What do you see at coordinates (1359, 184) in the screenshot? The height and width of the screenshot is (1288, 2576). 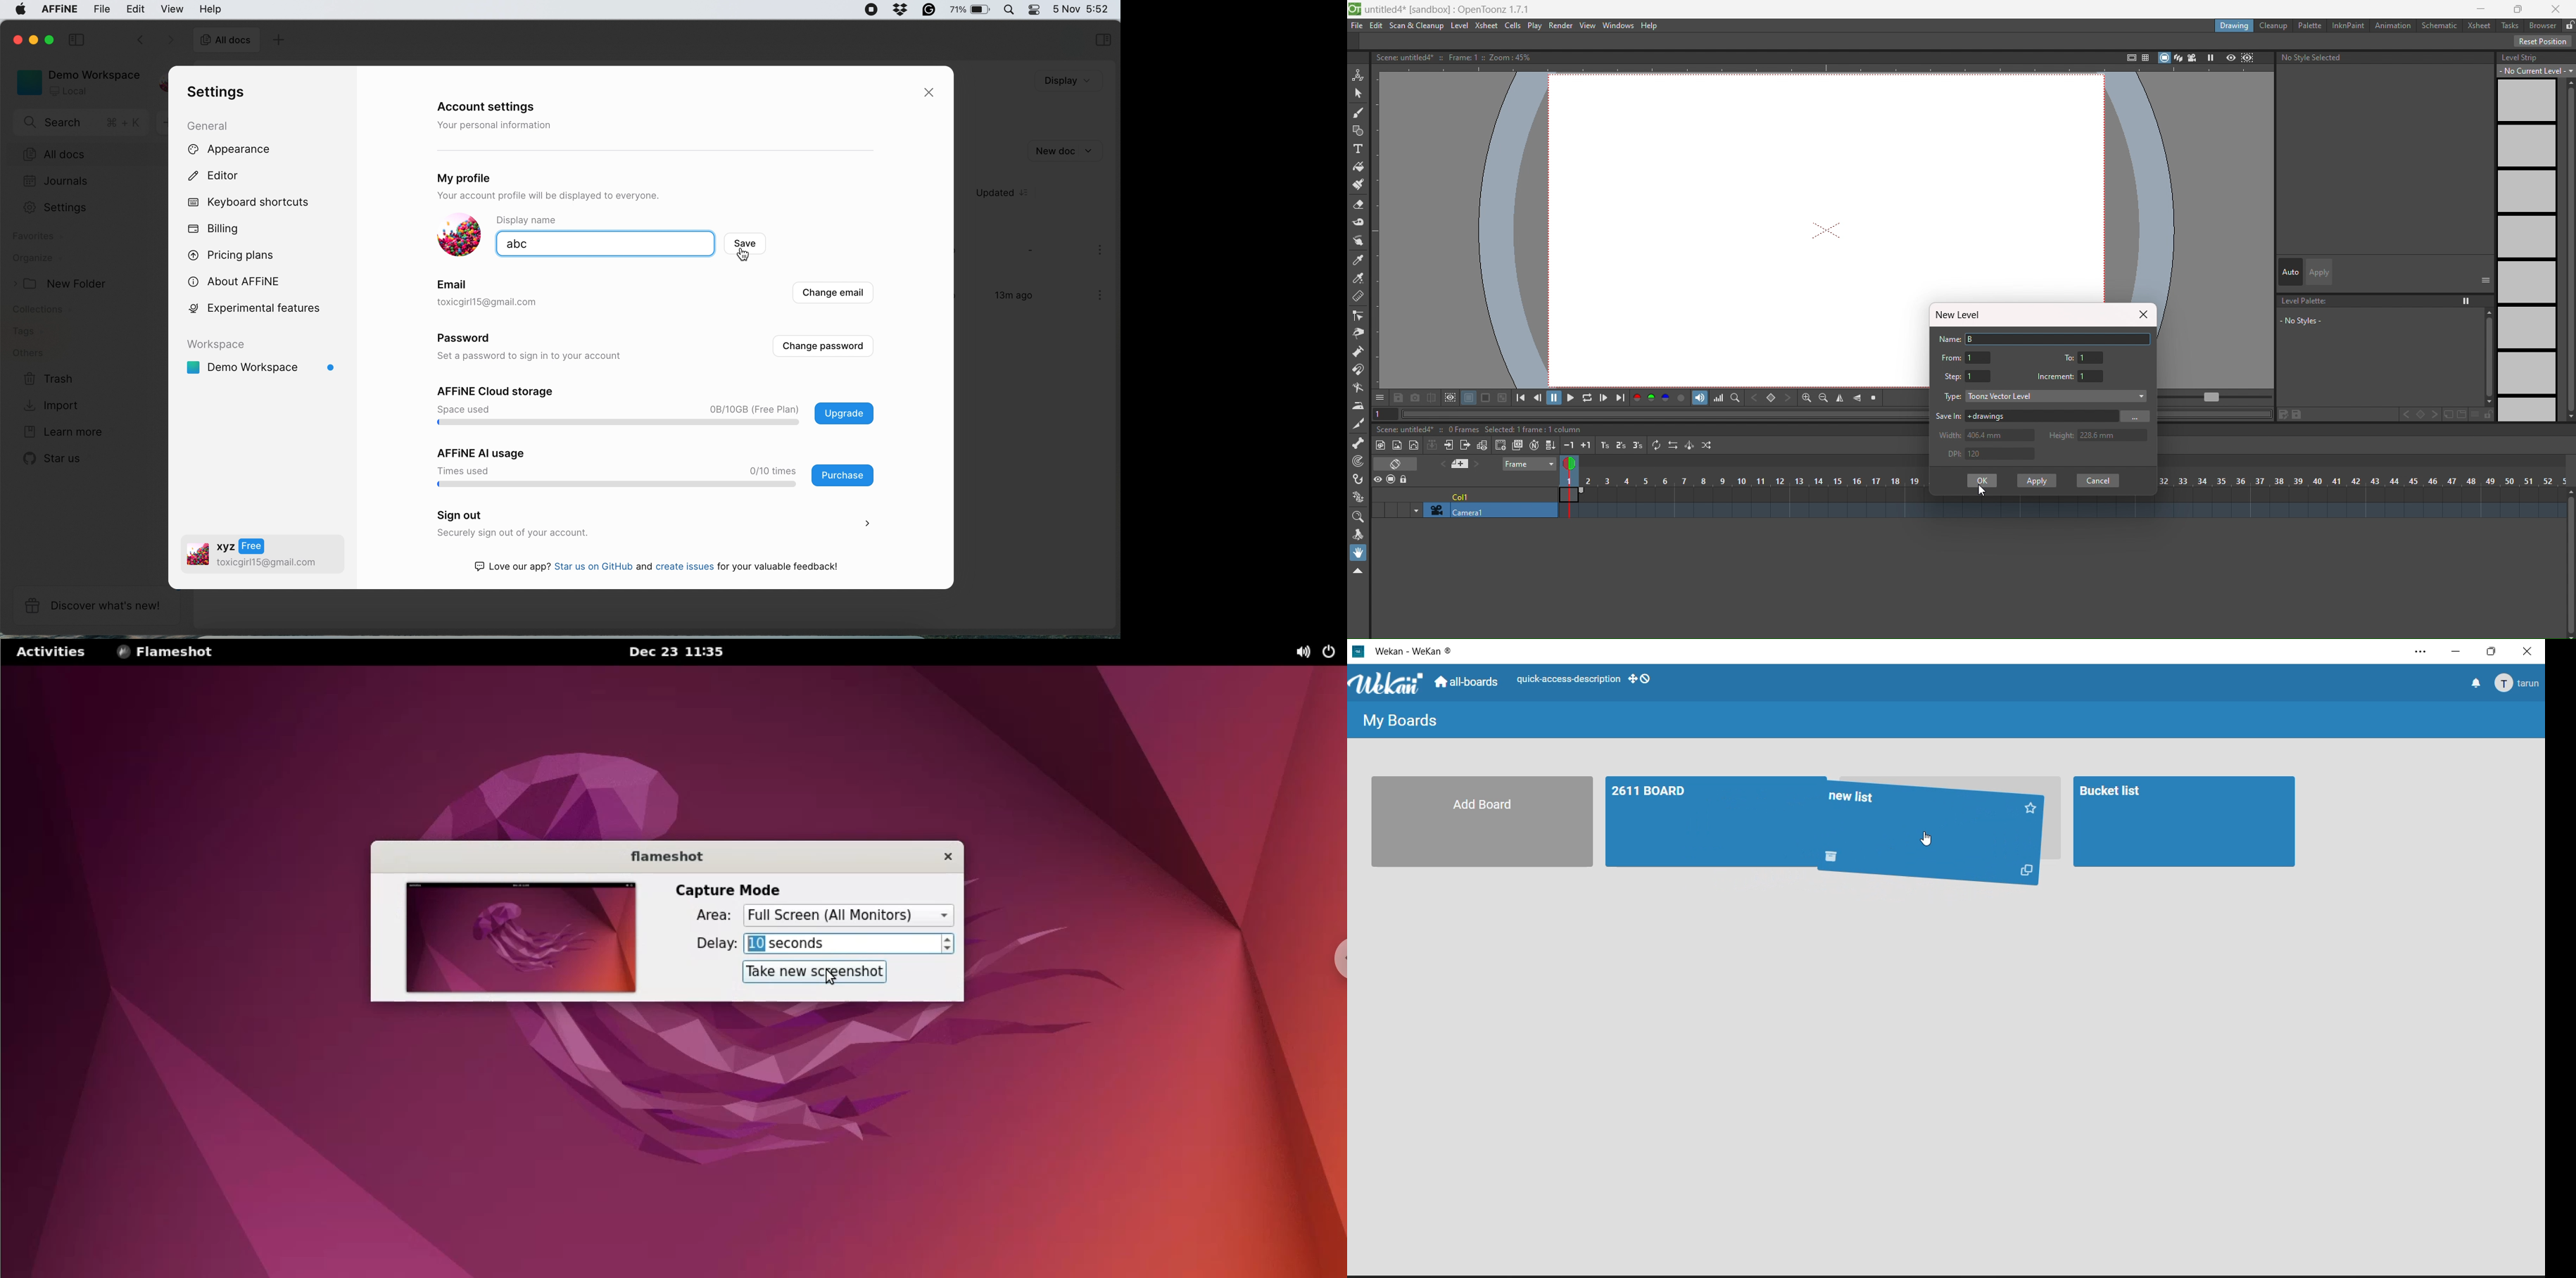 I see `paint brush tool` at bounding box center [1359, 184].